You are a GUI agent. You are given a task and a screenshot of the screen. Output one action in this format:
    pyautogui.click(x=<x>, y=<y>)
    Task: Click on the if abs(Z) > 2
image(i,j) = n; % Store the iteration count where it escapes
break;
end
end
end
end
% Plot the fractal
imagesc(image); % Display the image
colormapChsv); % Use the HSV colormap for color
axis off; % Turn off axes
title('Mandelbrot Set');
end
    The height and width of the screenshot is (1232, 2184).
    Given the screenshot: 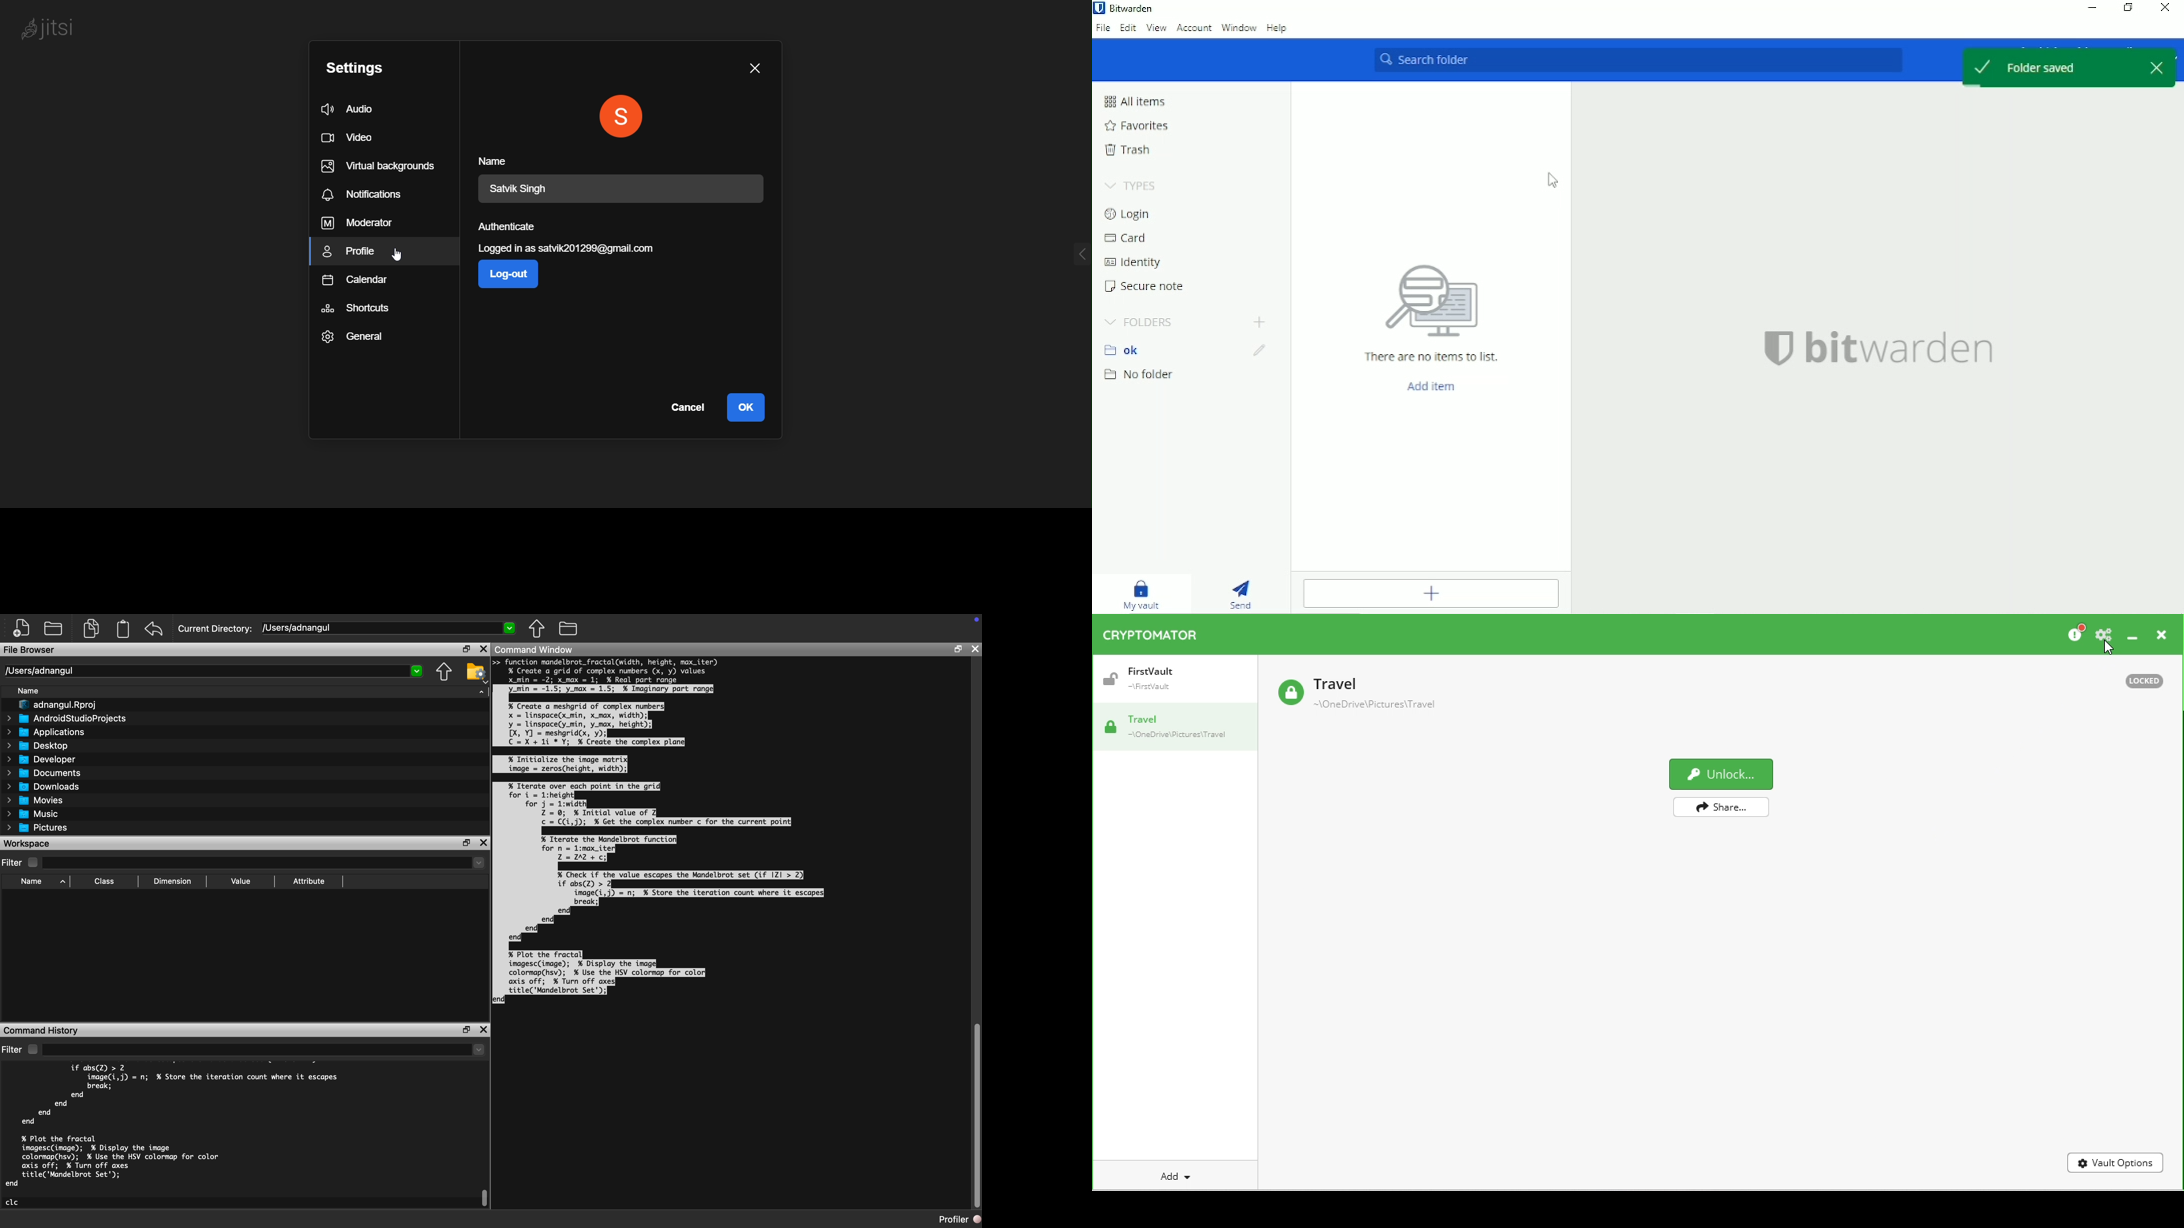 What is the action you would take?
    pyautogui.click(x=175, y=1125)
    